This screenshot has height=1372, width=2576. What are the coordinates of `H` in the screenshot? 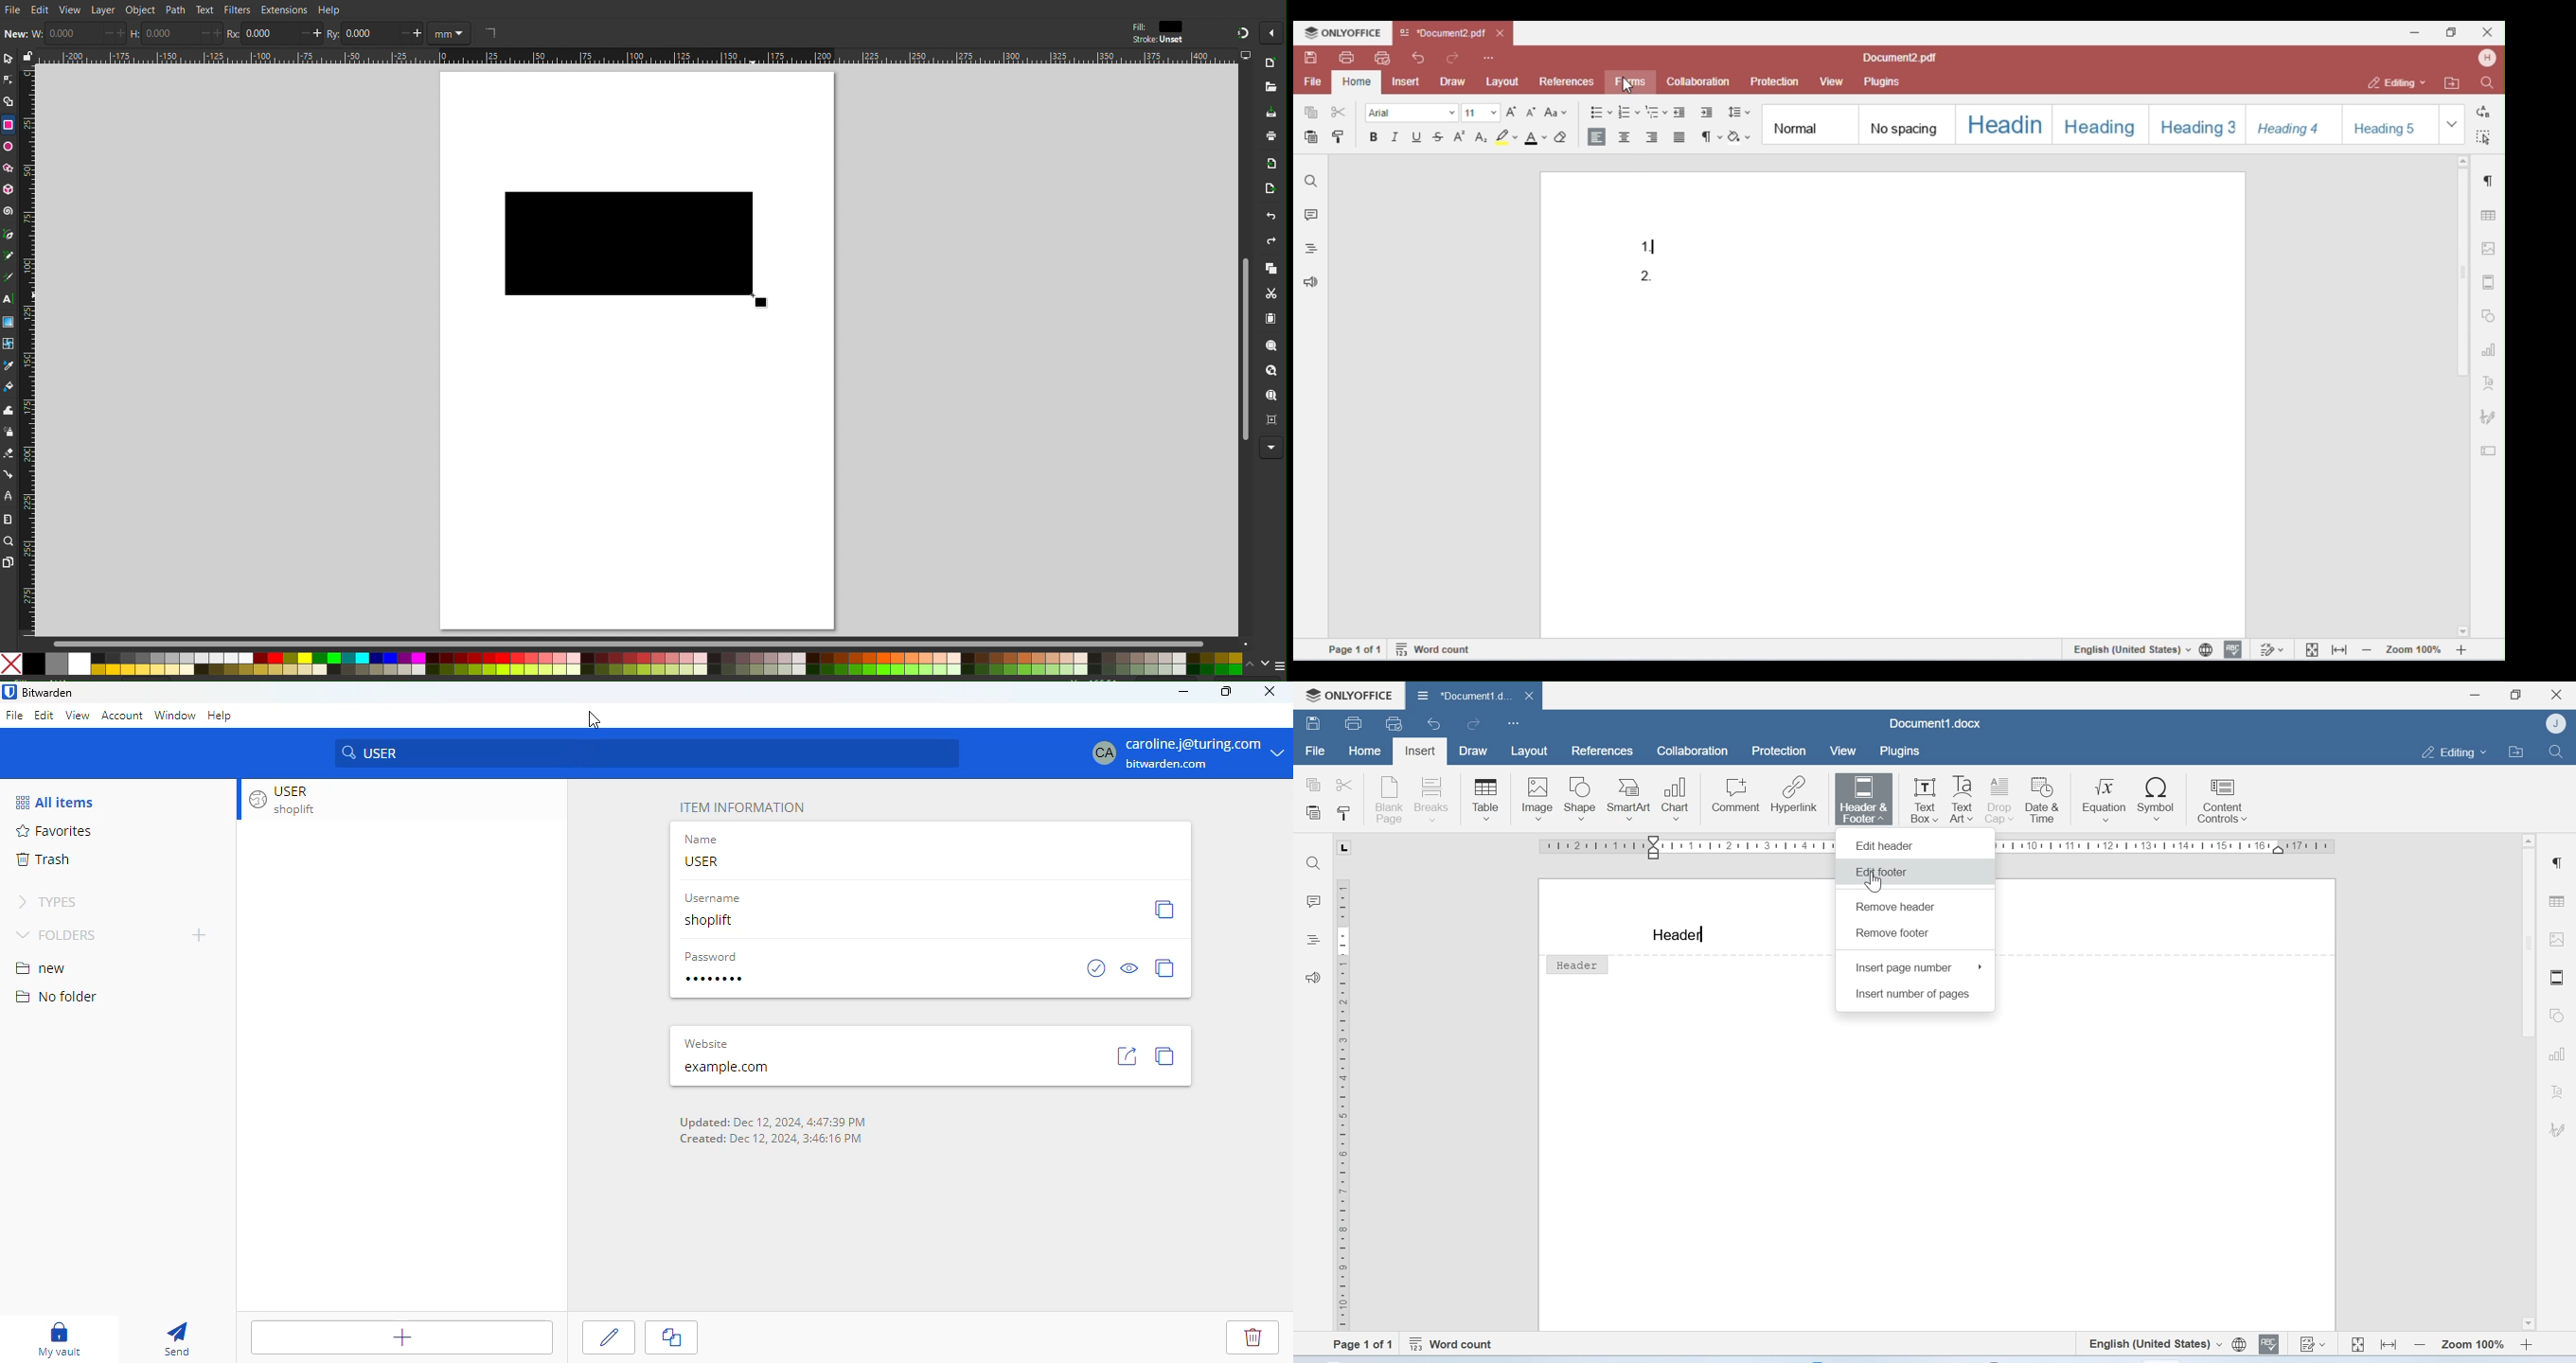 It's located at (136, 36).